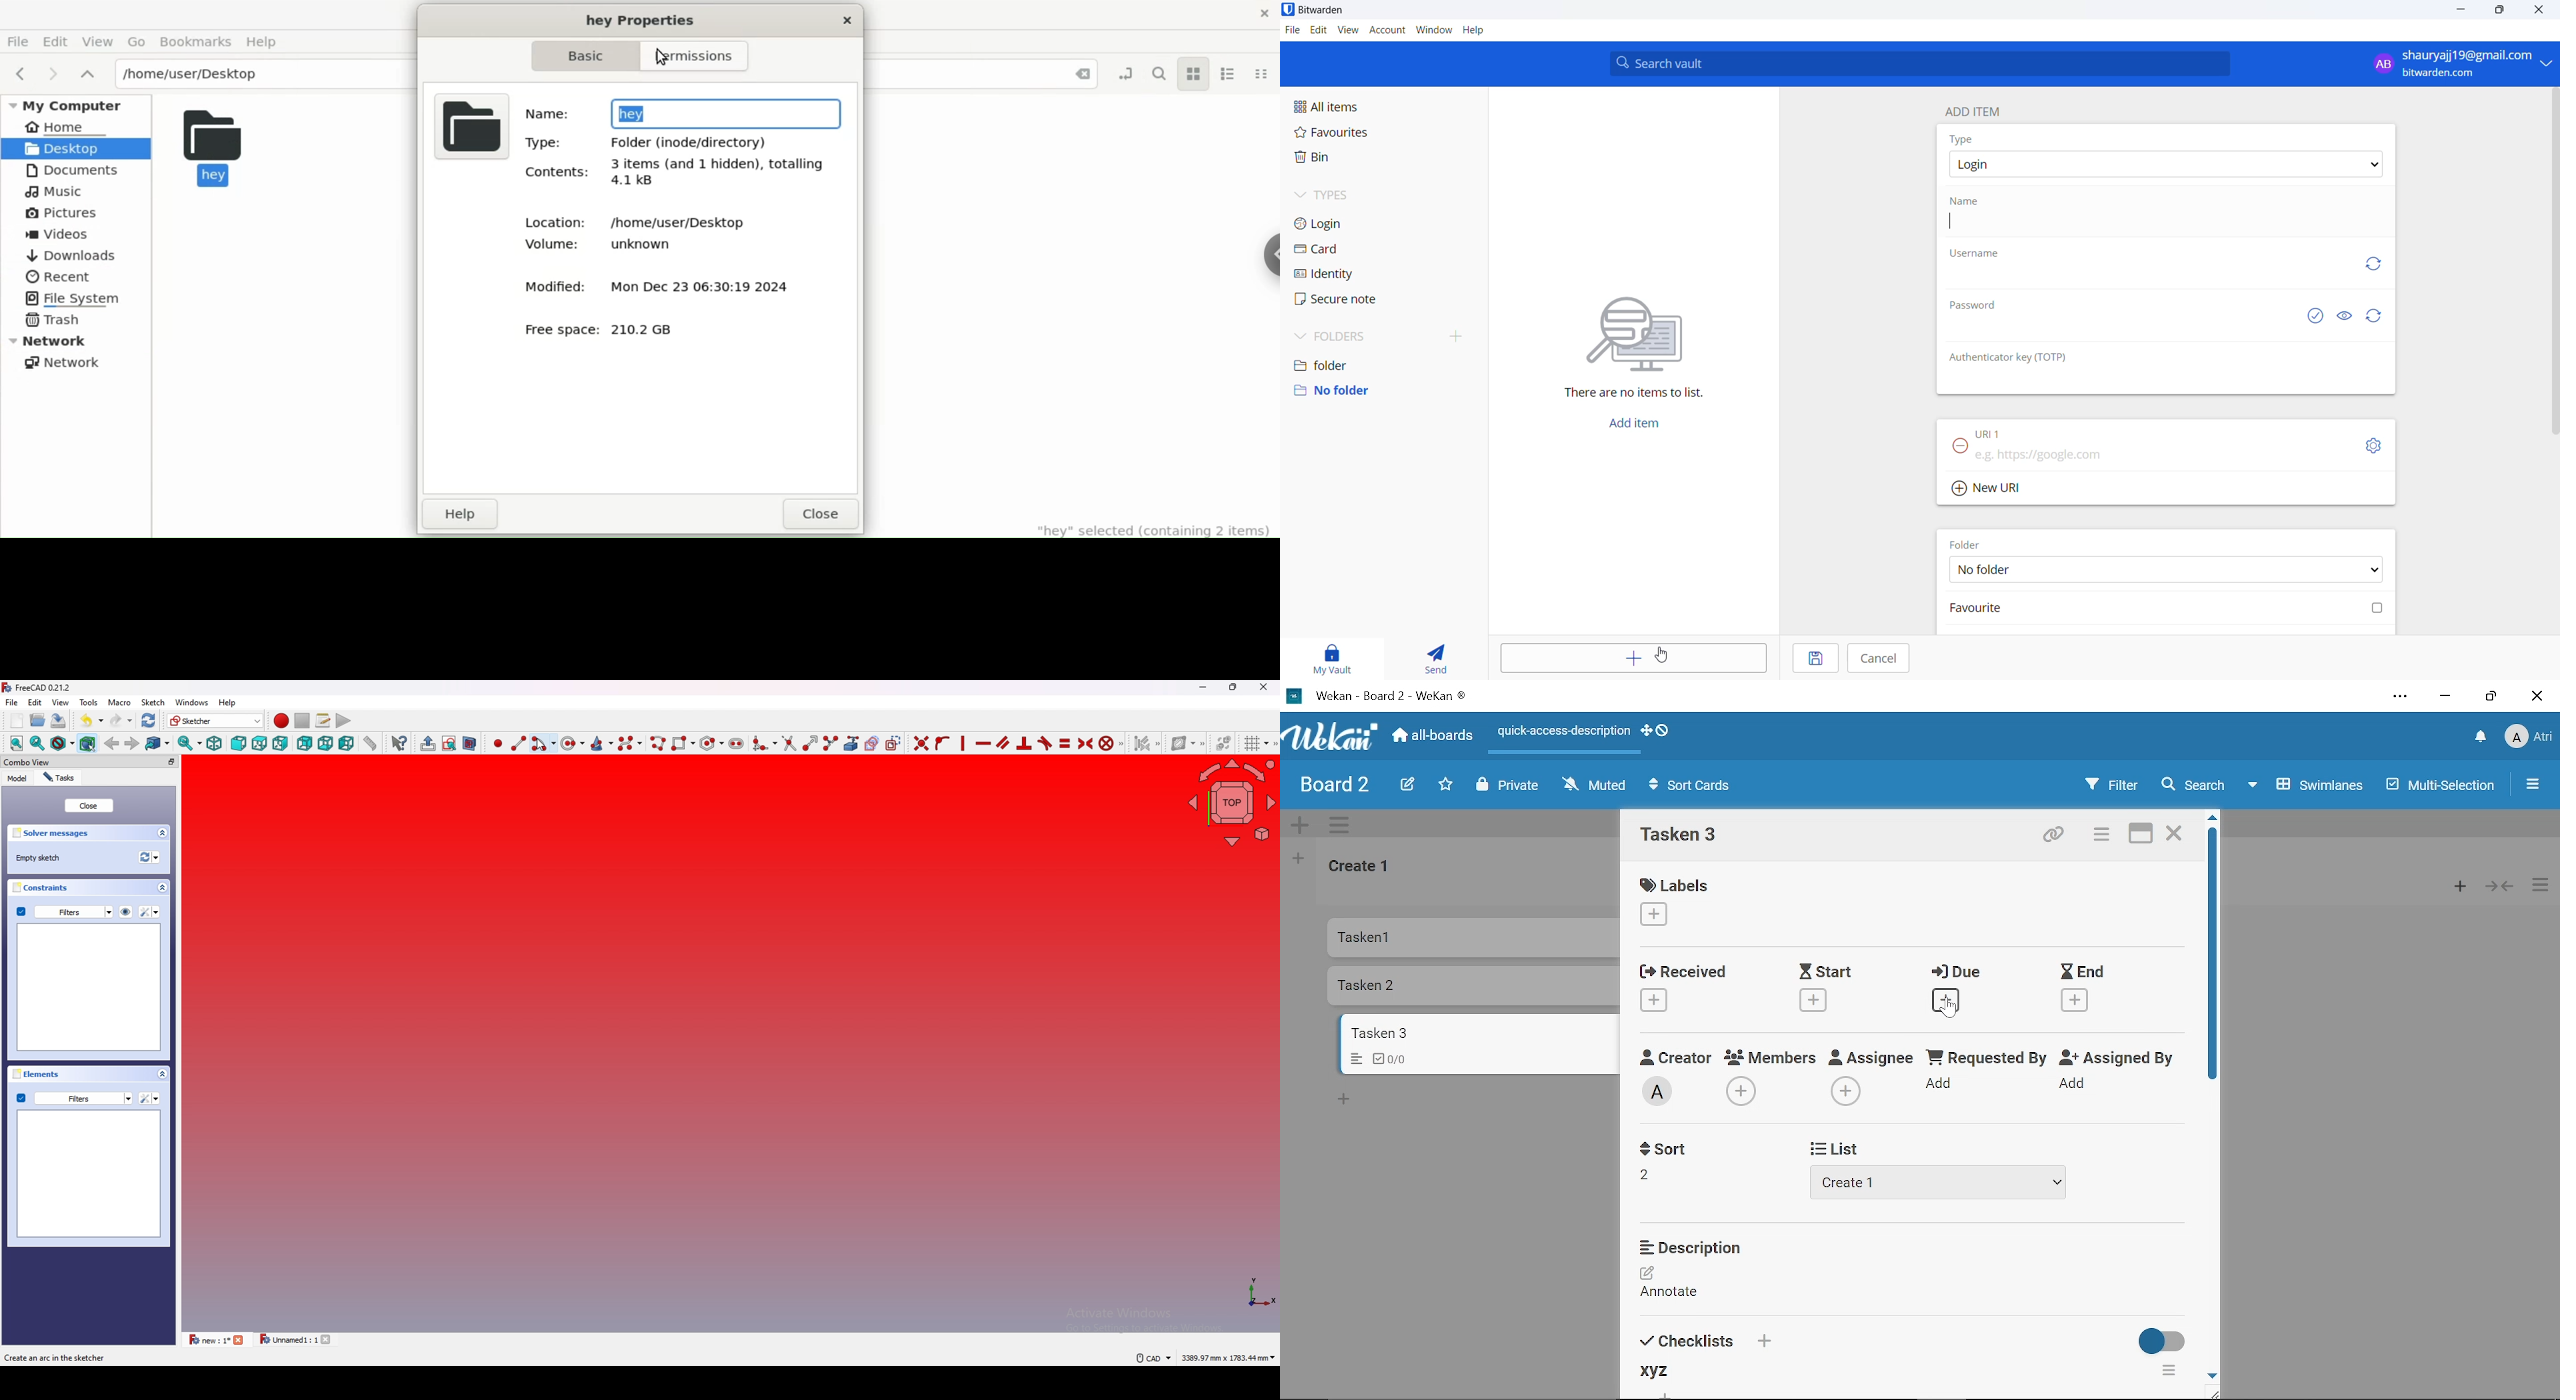 This screenshot has height=1400, width=2576. Describe the element at coordinates (2076, 1085) in the screenshot. I see `Add assigned by` at that location.